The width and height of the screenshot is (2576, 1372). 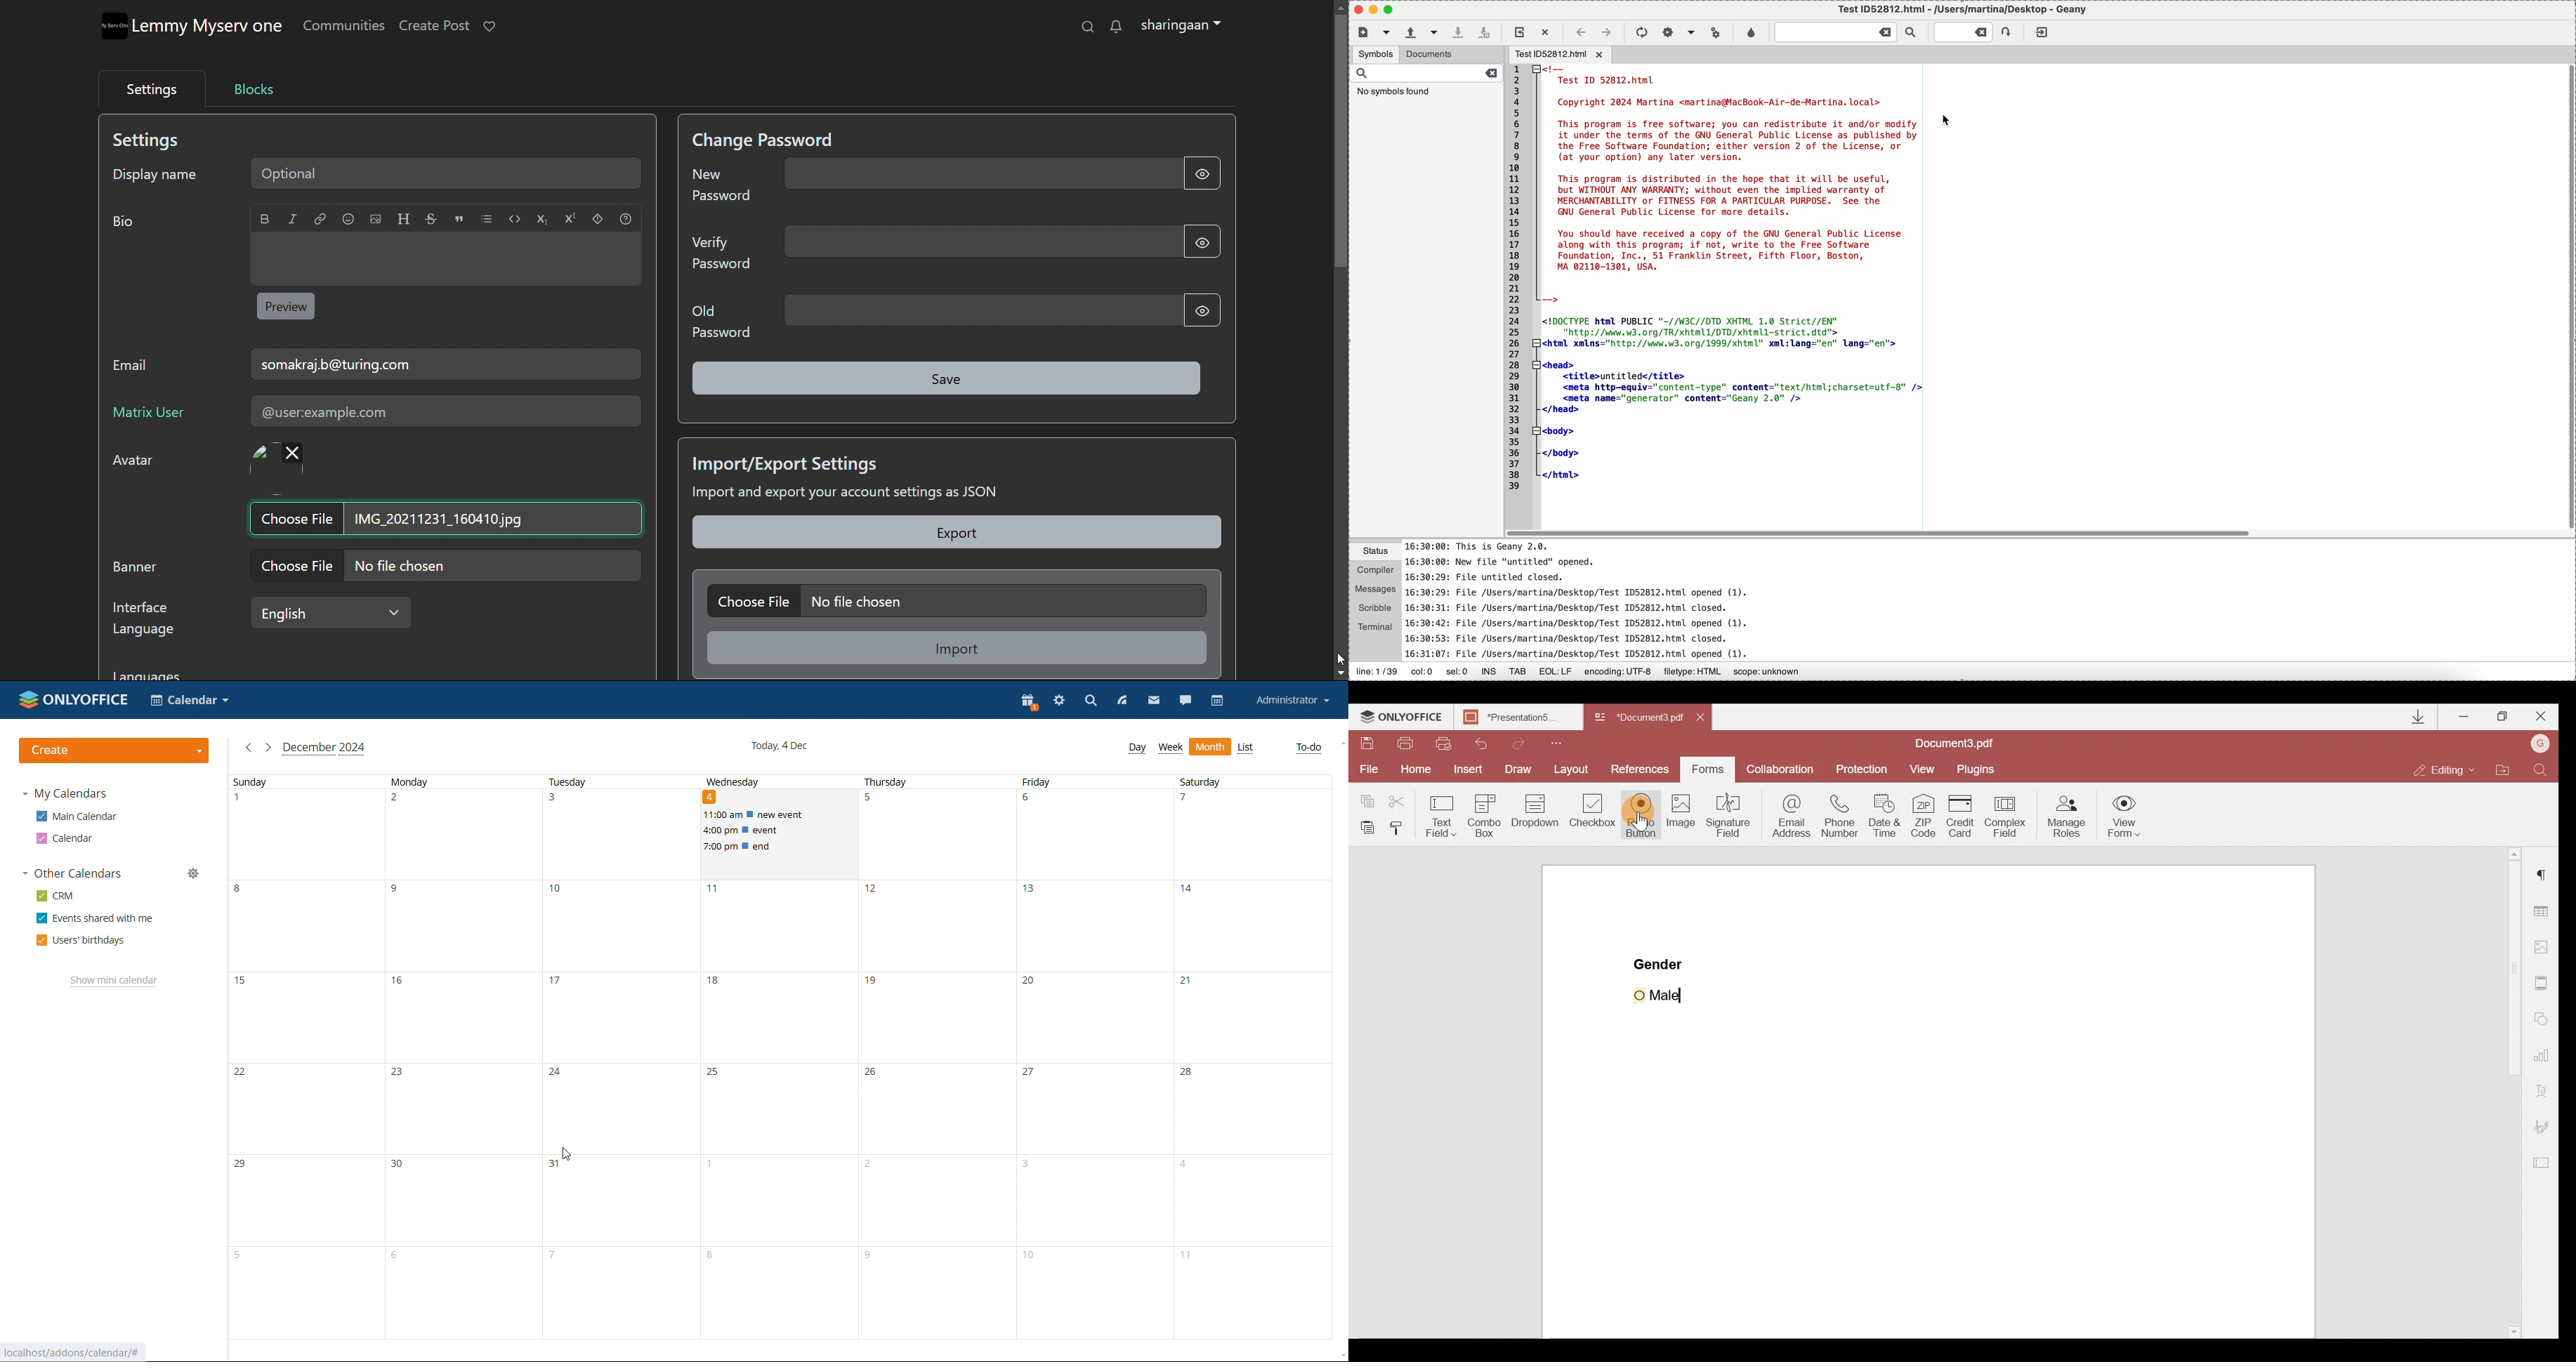 What do you see at coordinates (1845, 815) in the screenshot?
I see `Phone number` at bounding box center [1845, 815].